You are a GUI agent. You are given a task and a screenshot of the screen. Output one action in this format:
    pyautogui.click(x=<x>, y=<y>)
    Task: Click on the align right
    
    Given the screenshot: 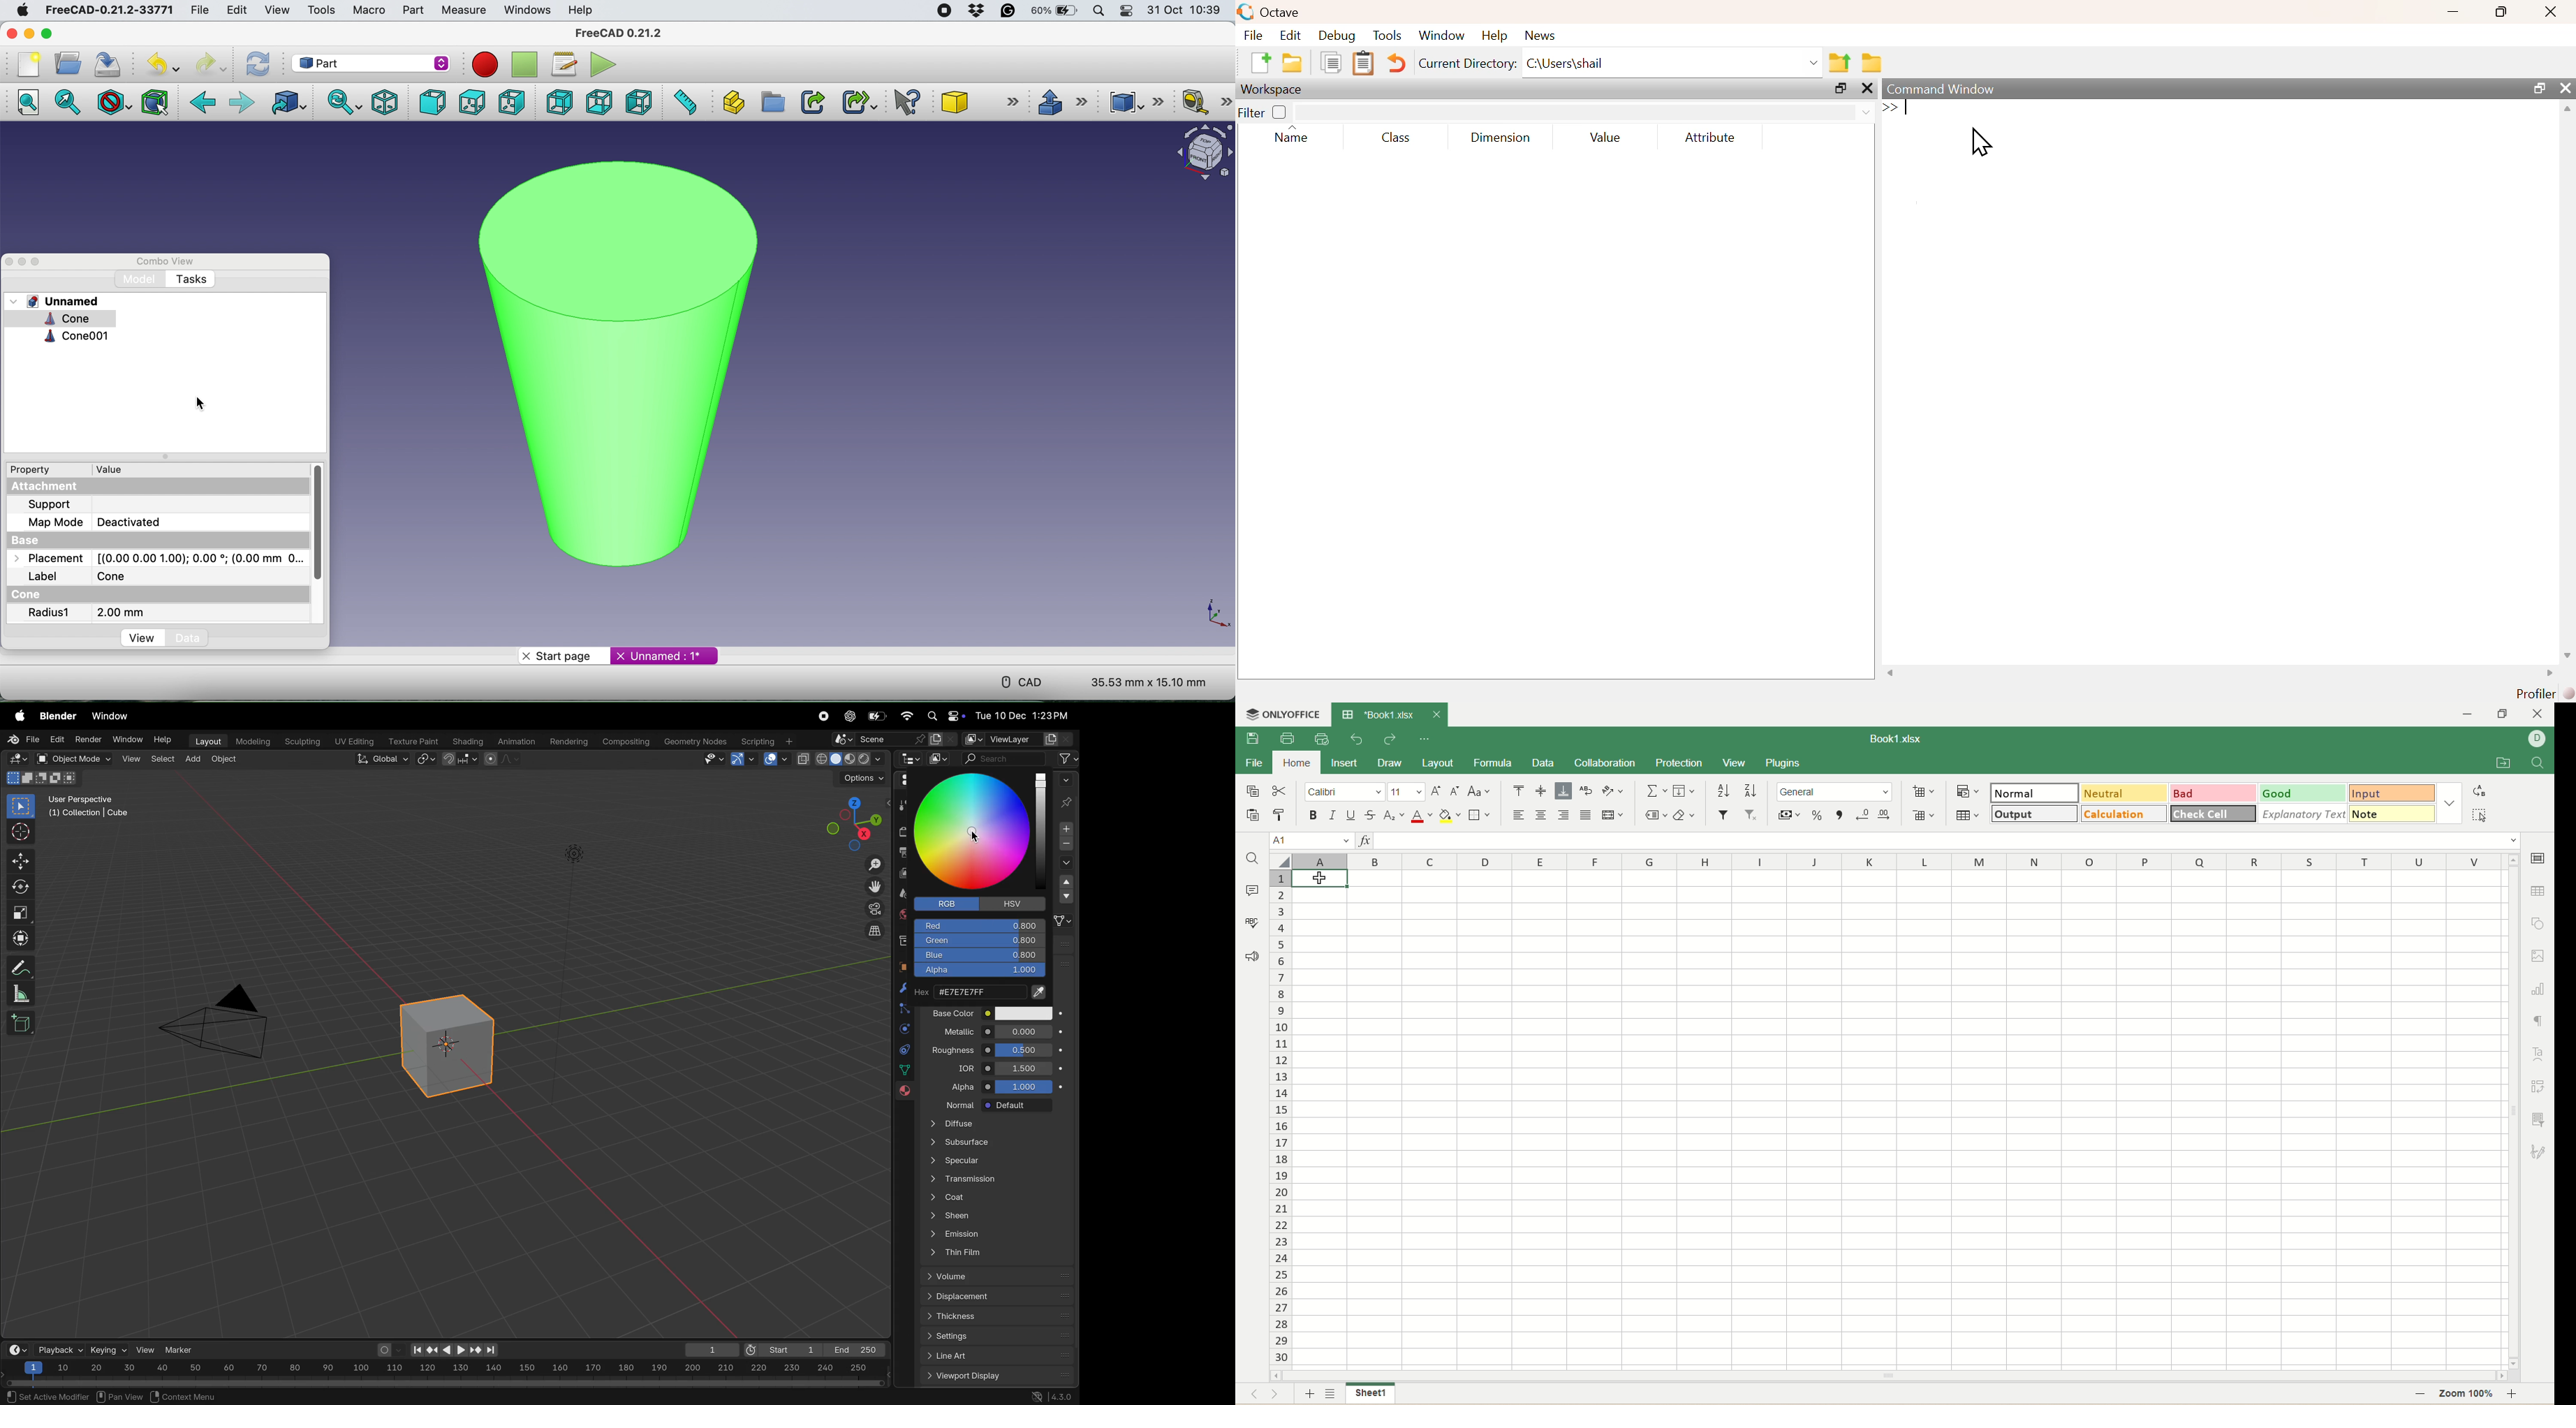 What is the action you would take?
    pyautogui.click(x=1564, y=815)
    